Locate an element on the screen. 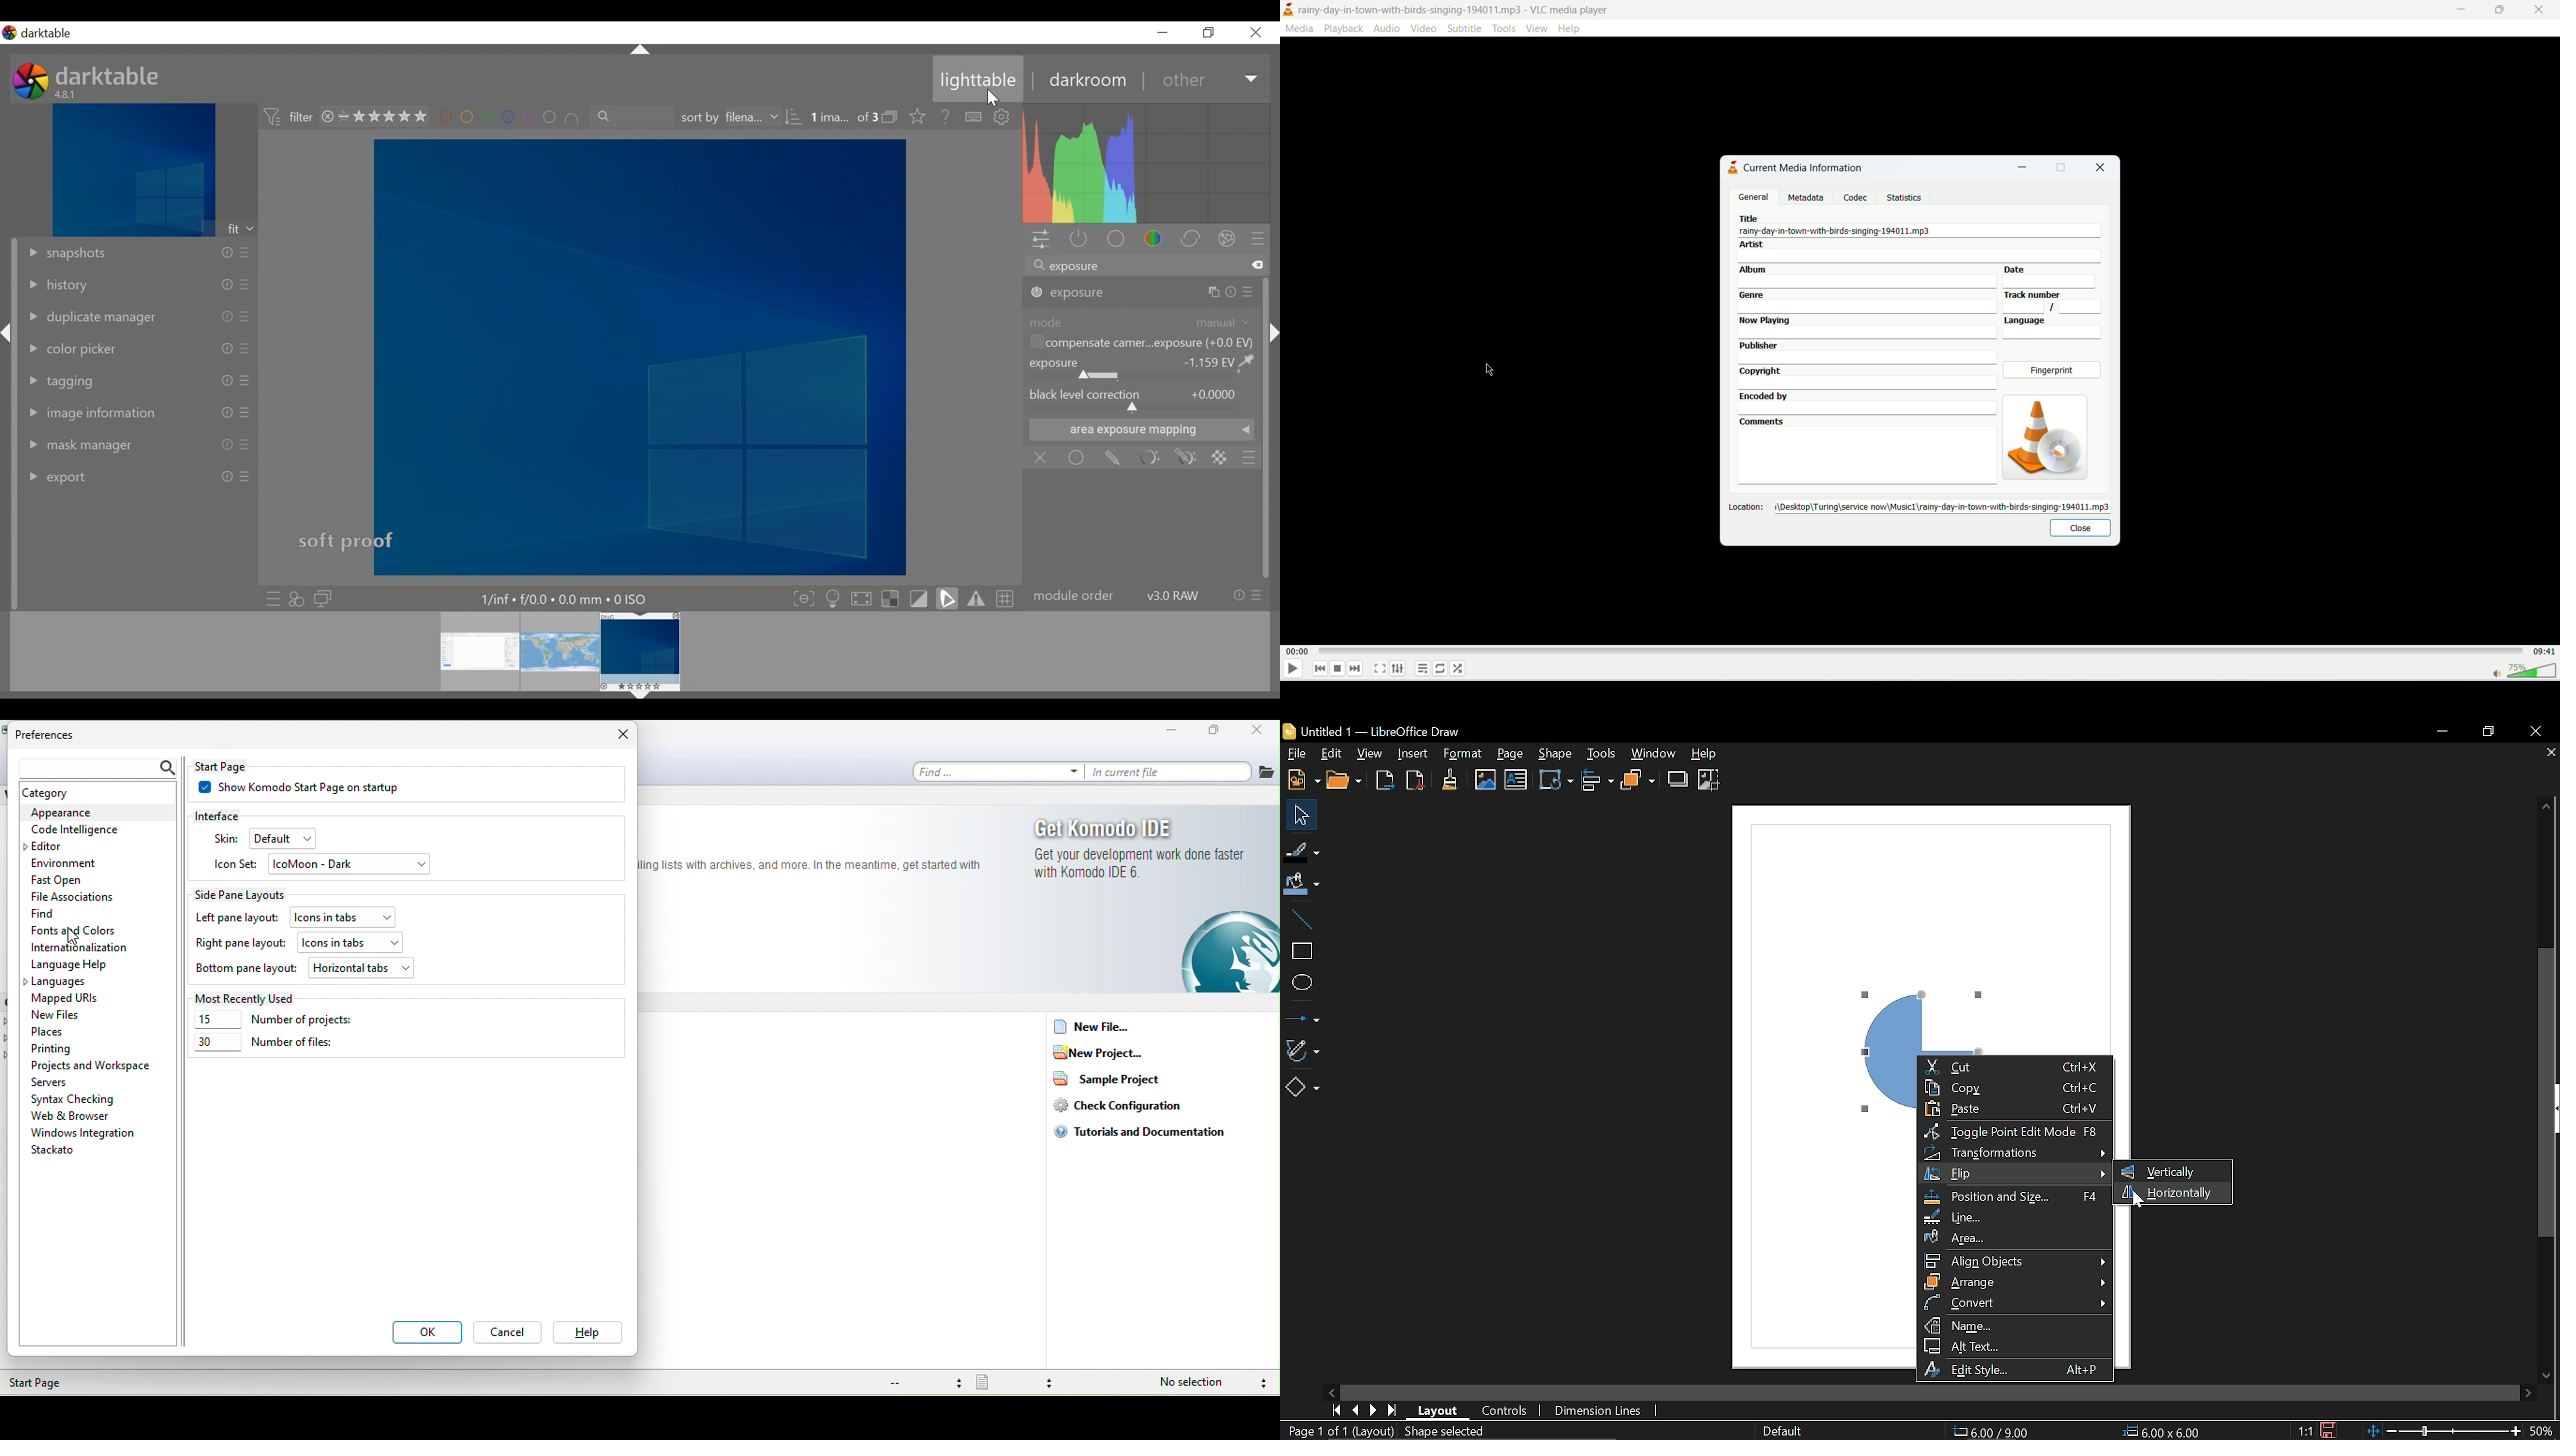 The height and width of the screenshot is (1456, 2576). define shortcuts is located at coordinates (975, 117).